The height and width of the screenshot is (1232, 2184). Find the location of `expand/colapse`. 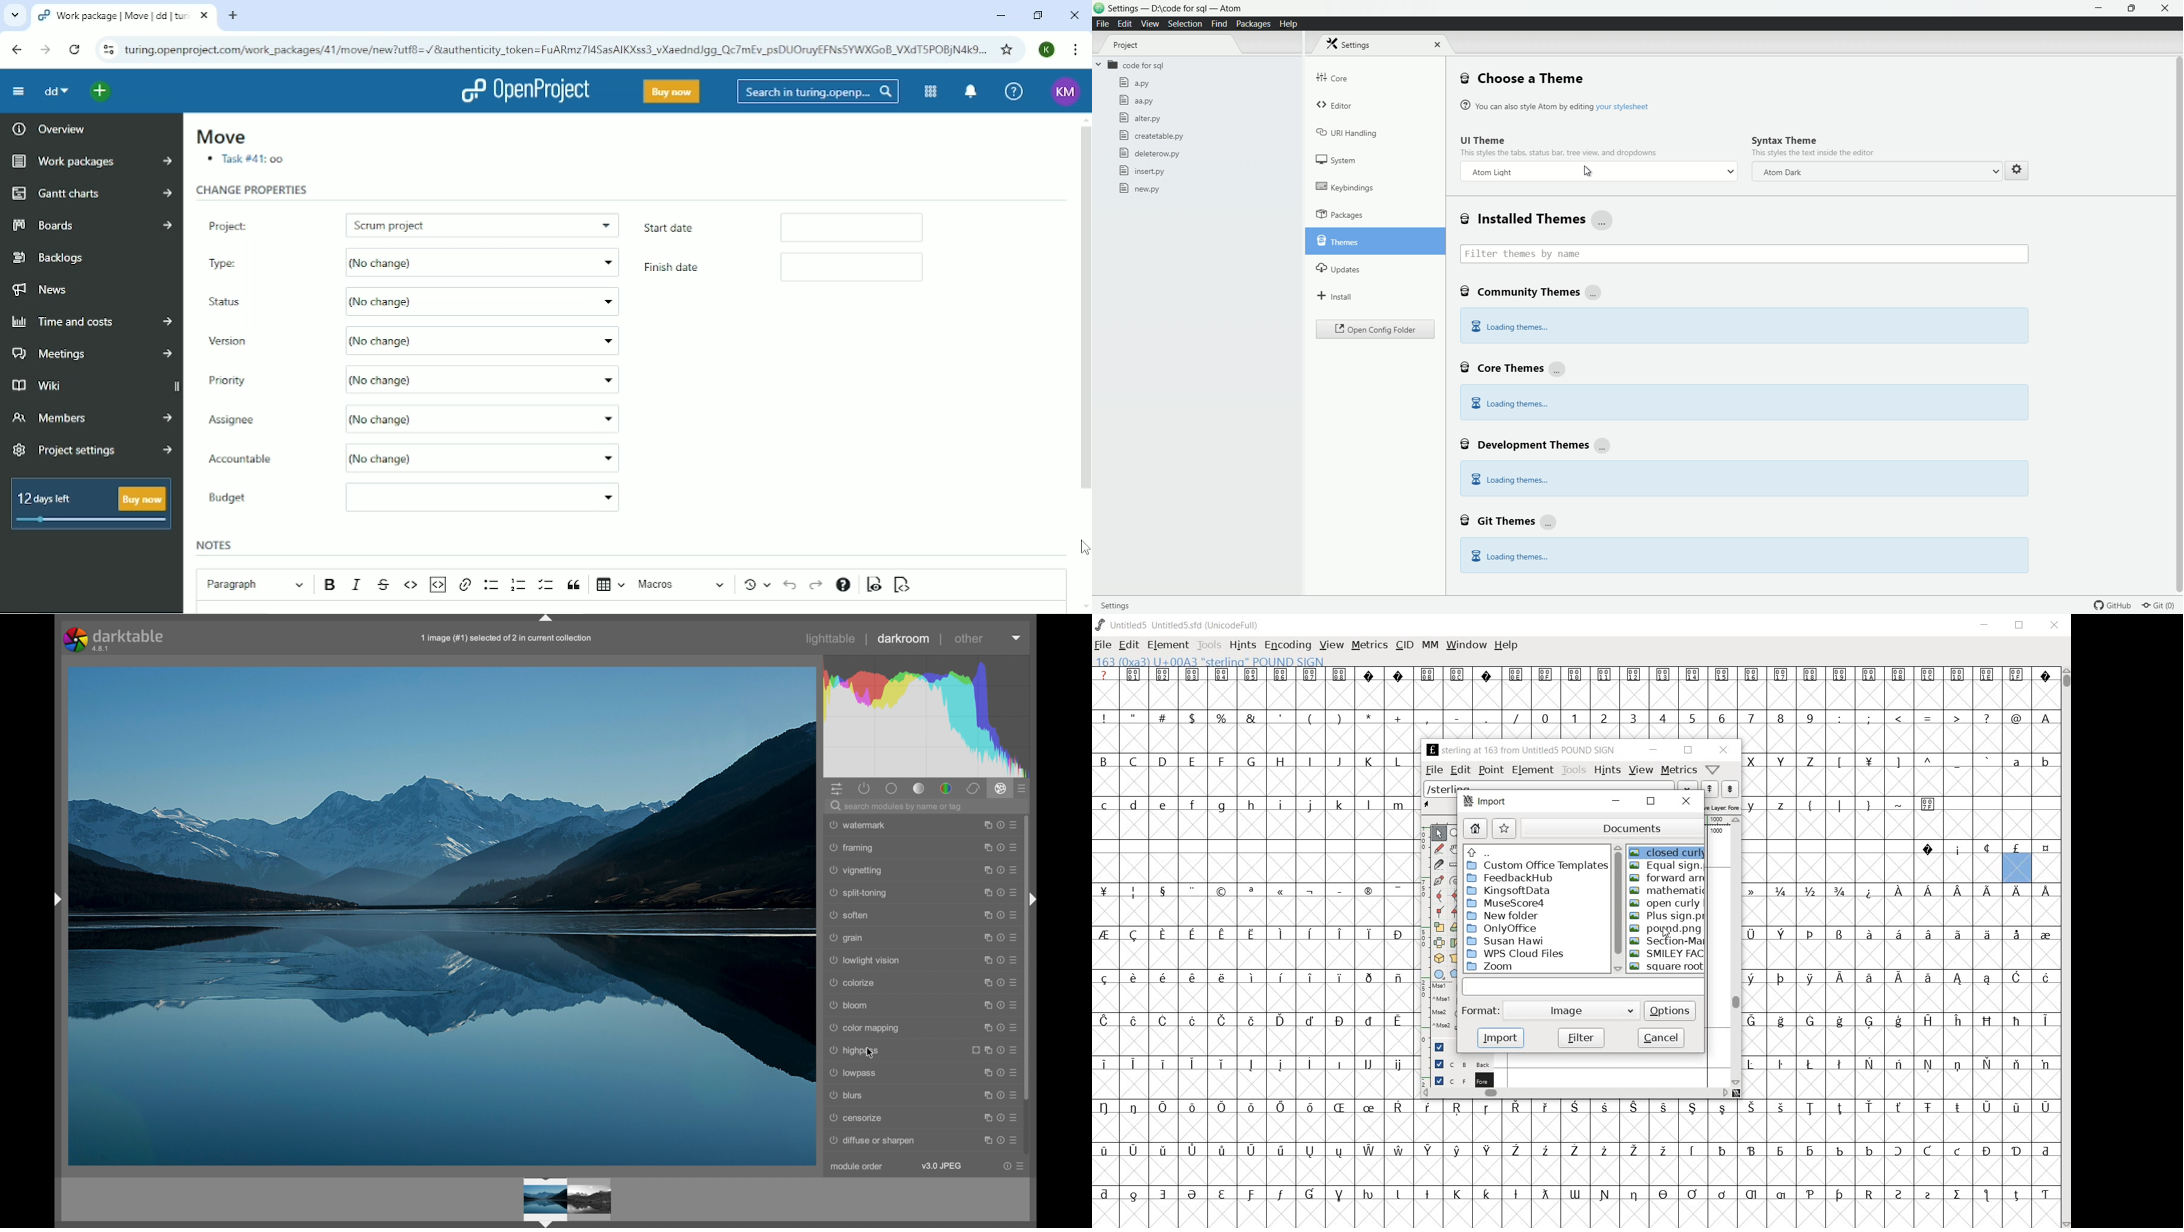

expand/colapse is located at coordinates (54, 899).